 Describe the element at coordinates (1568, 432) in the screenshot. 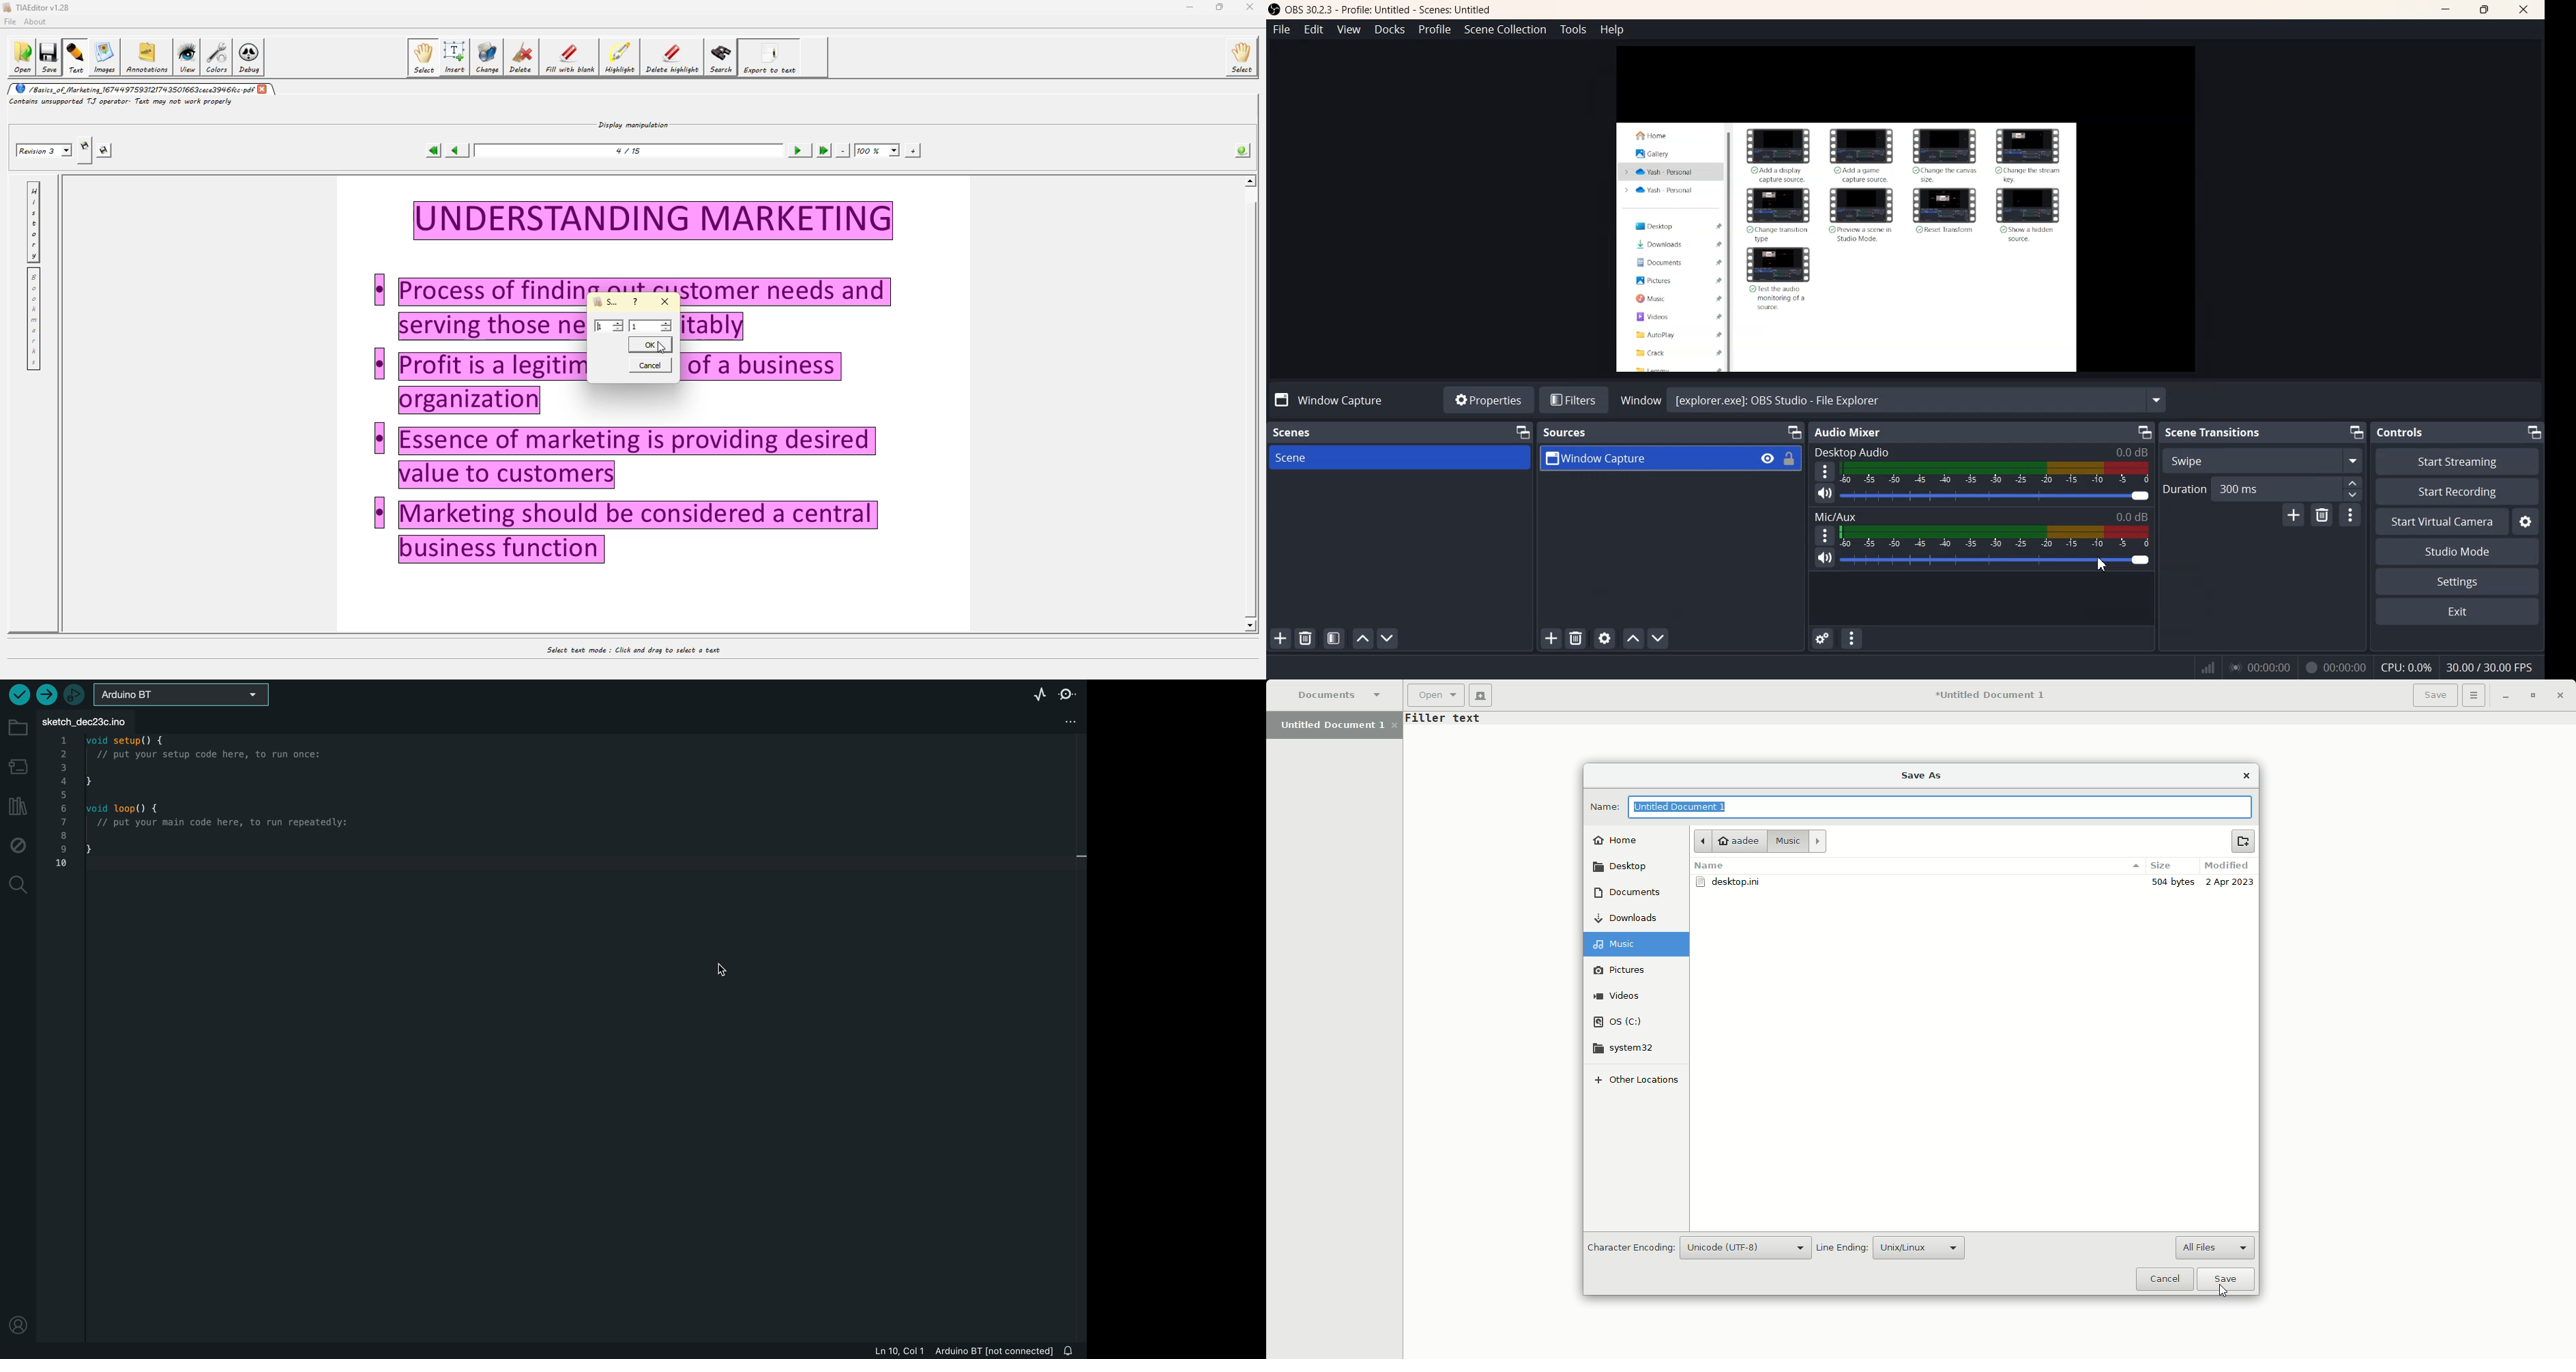

I see `Sources` at that location.